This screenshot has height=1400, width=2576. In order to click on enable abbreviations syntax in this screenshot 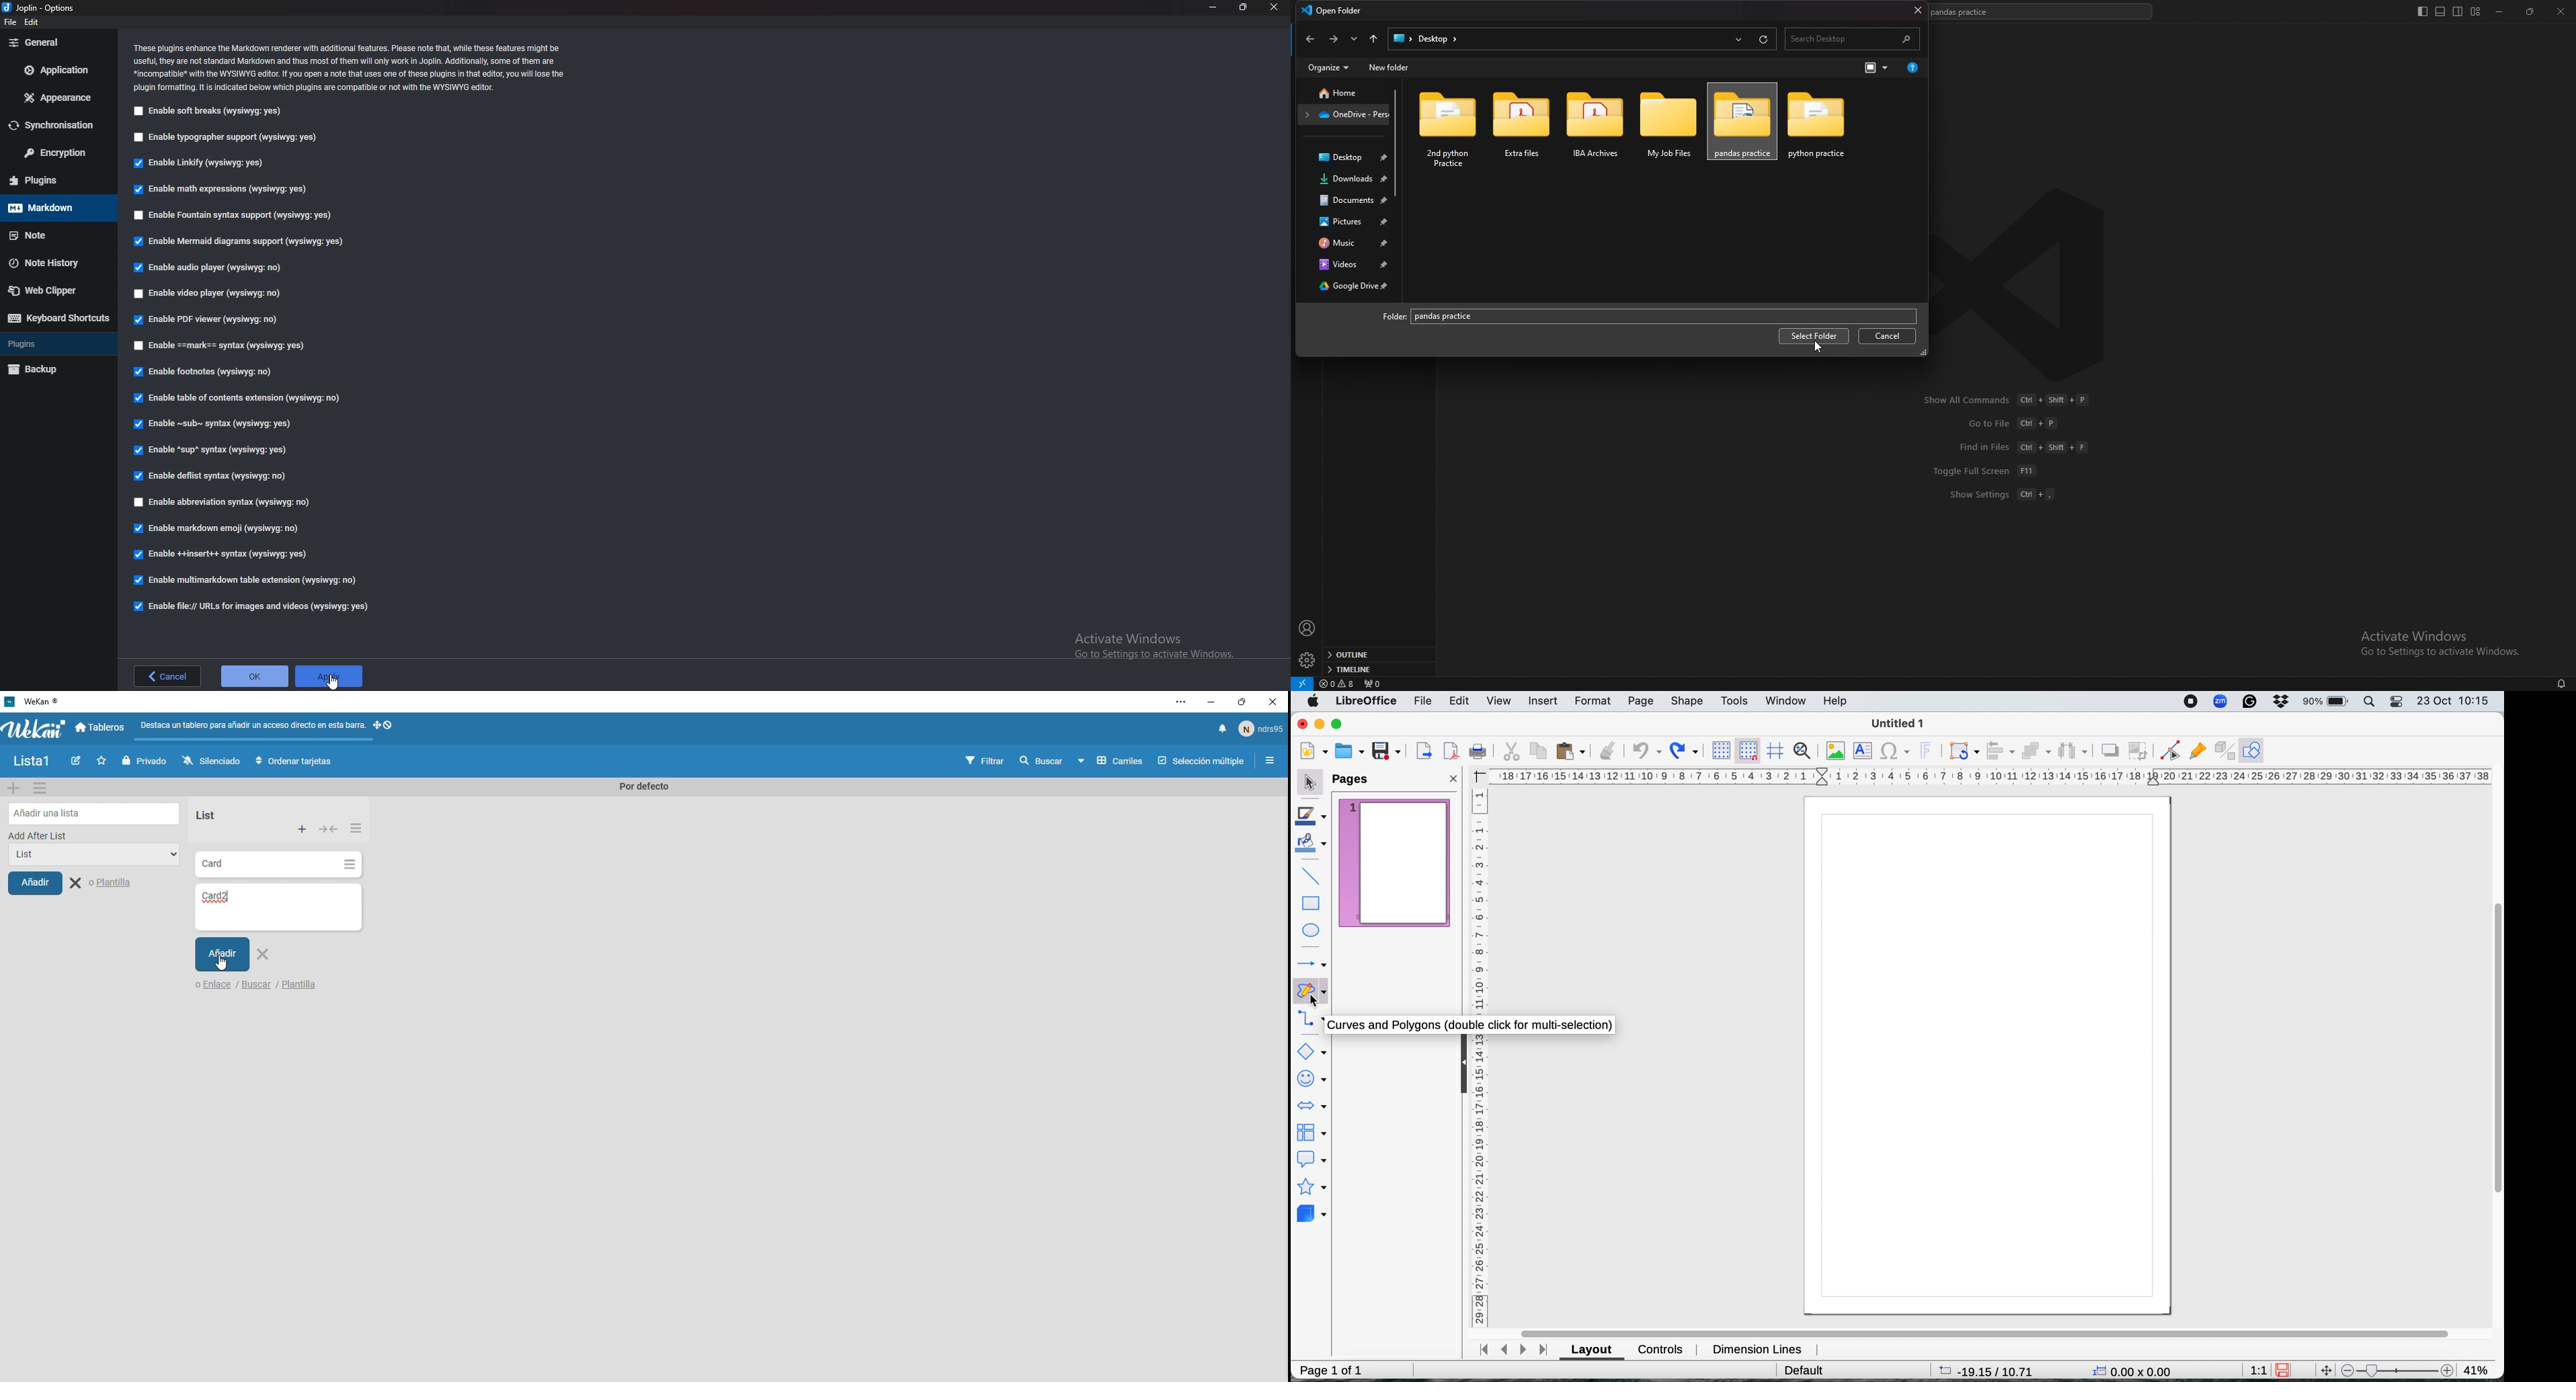, I will do `click(241, 503)`.